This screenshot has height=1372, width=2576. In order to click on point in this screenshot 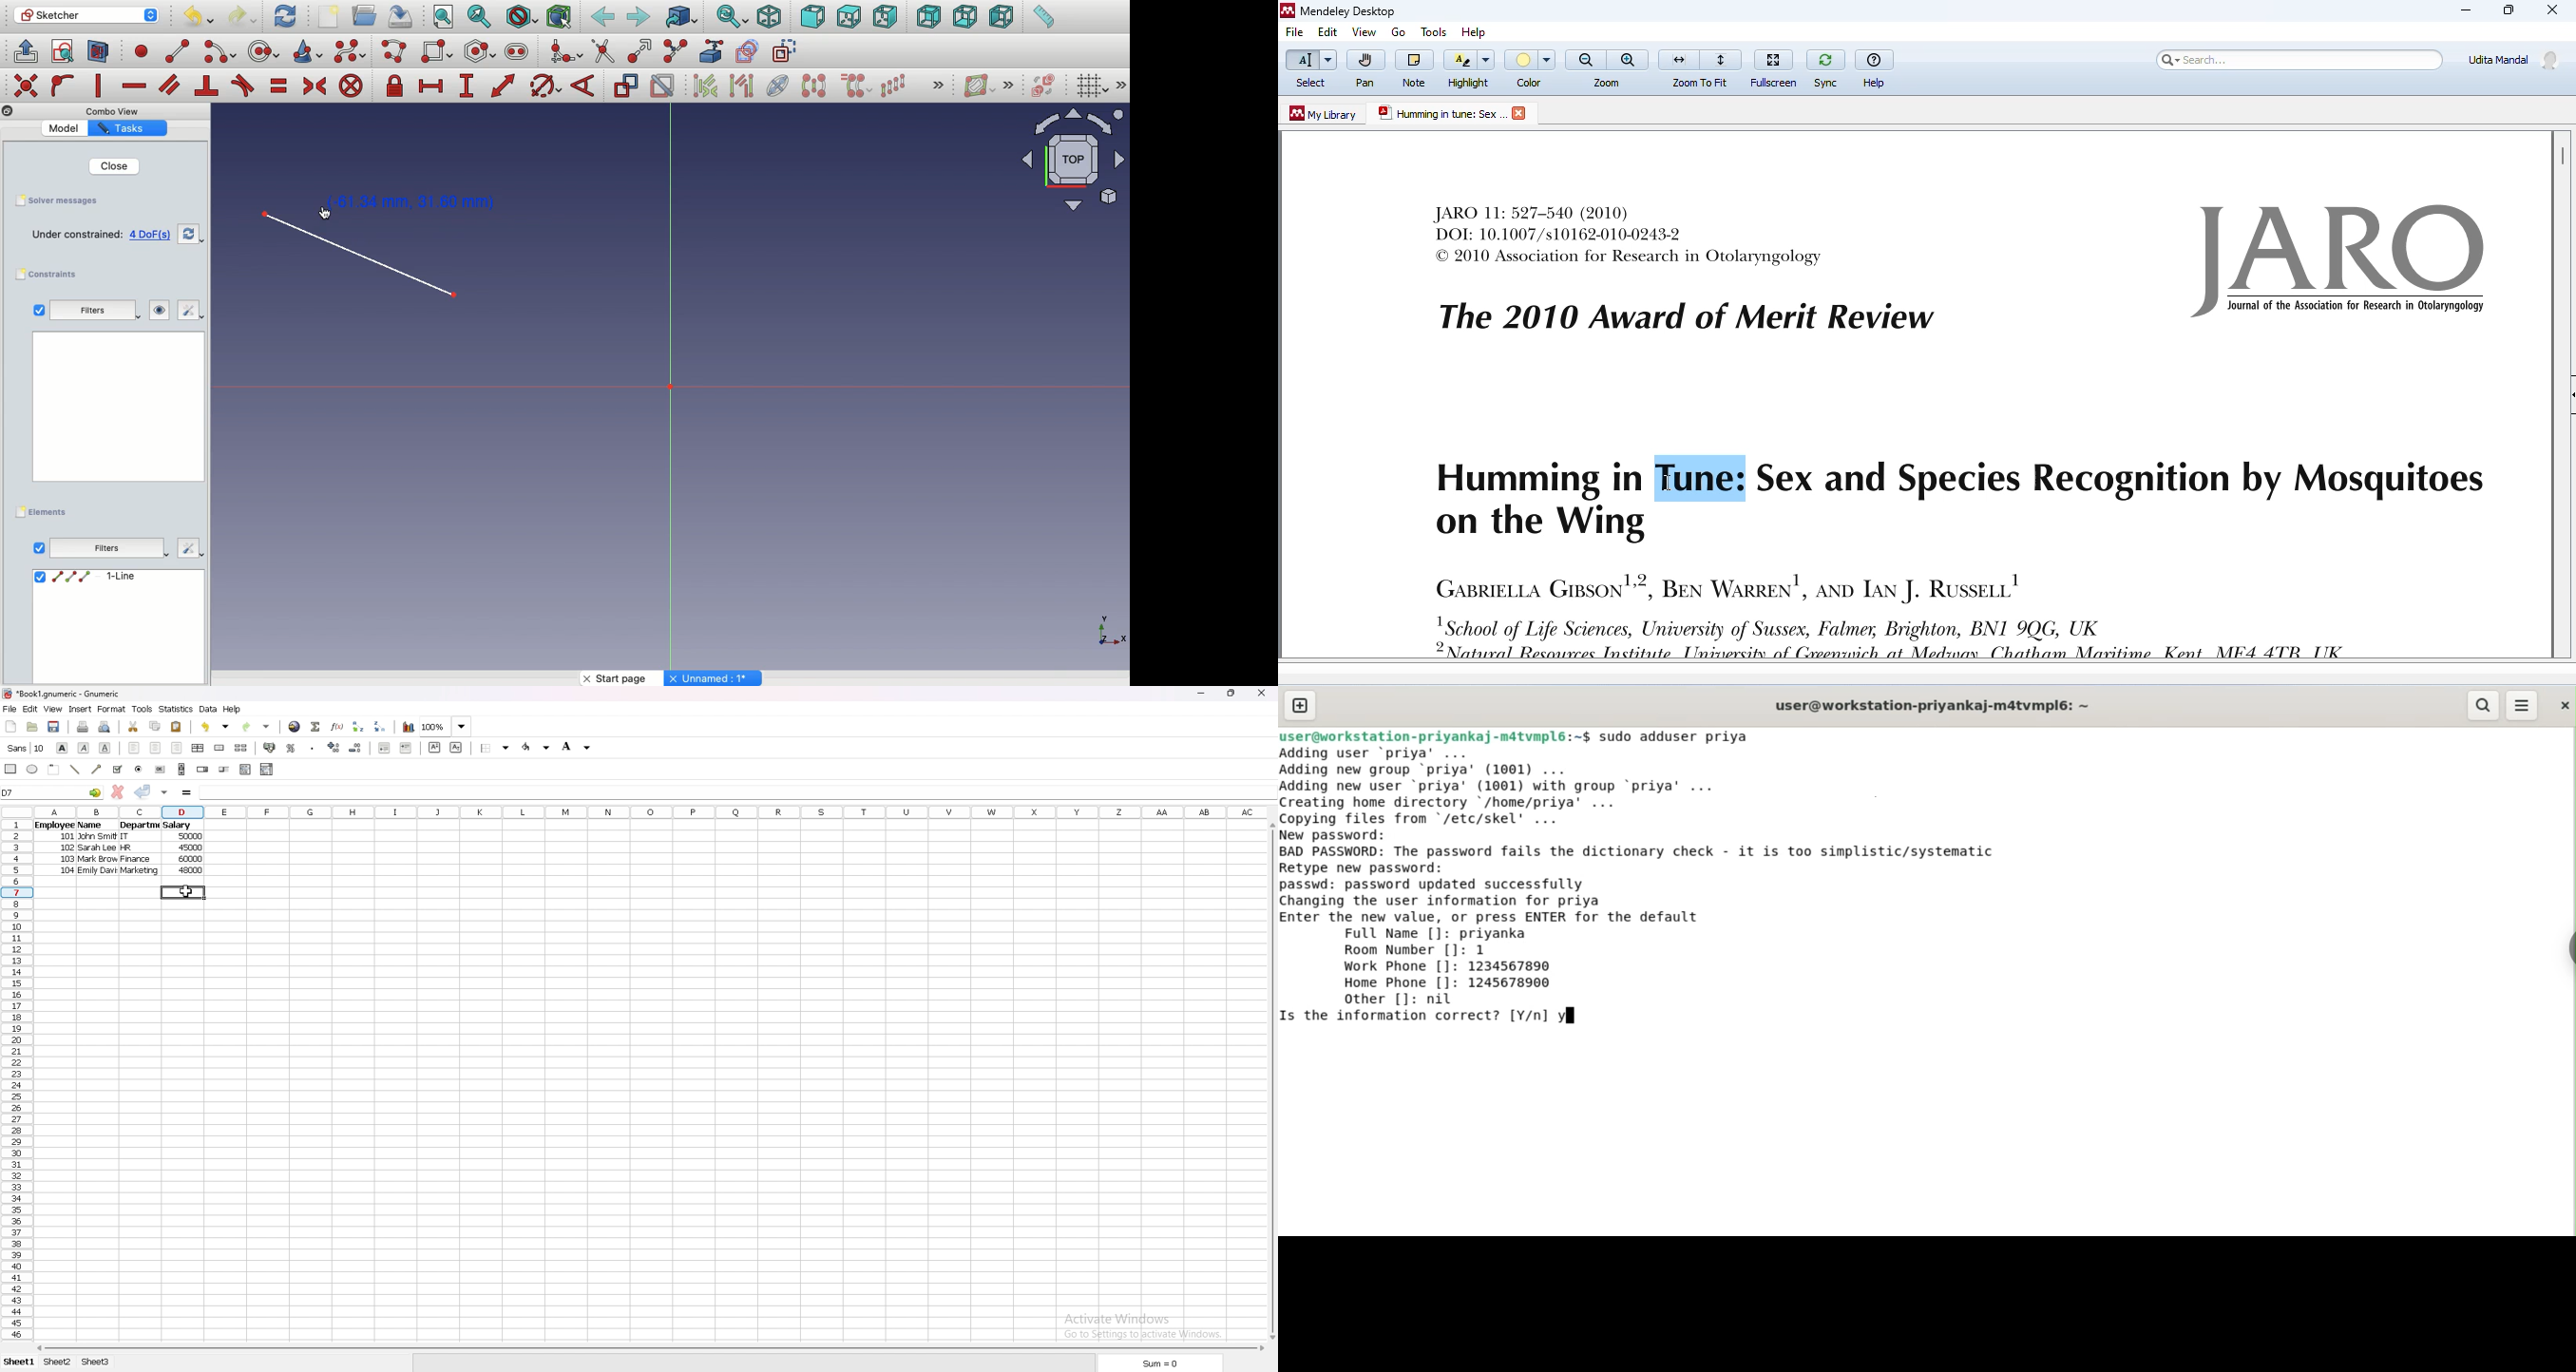, I will do `click(143, 53)`.